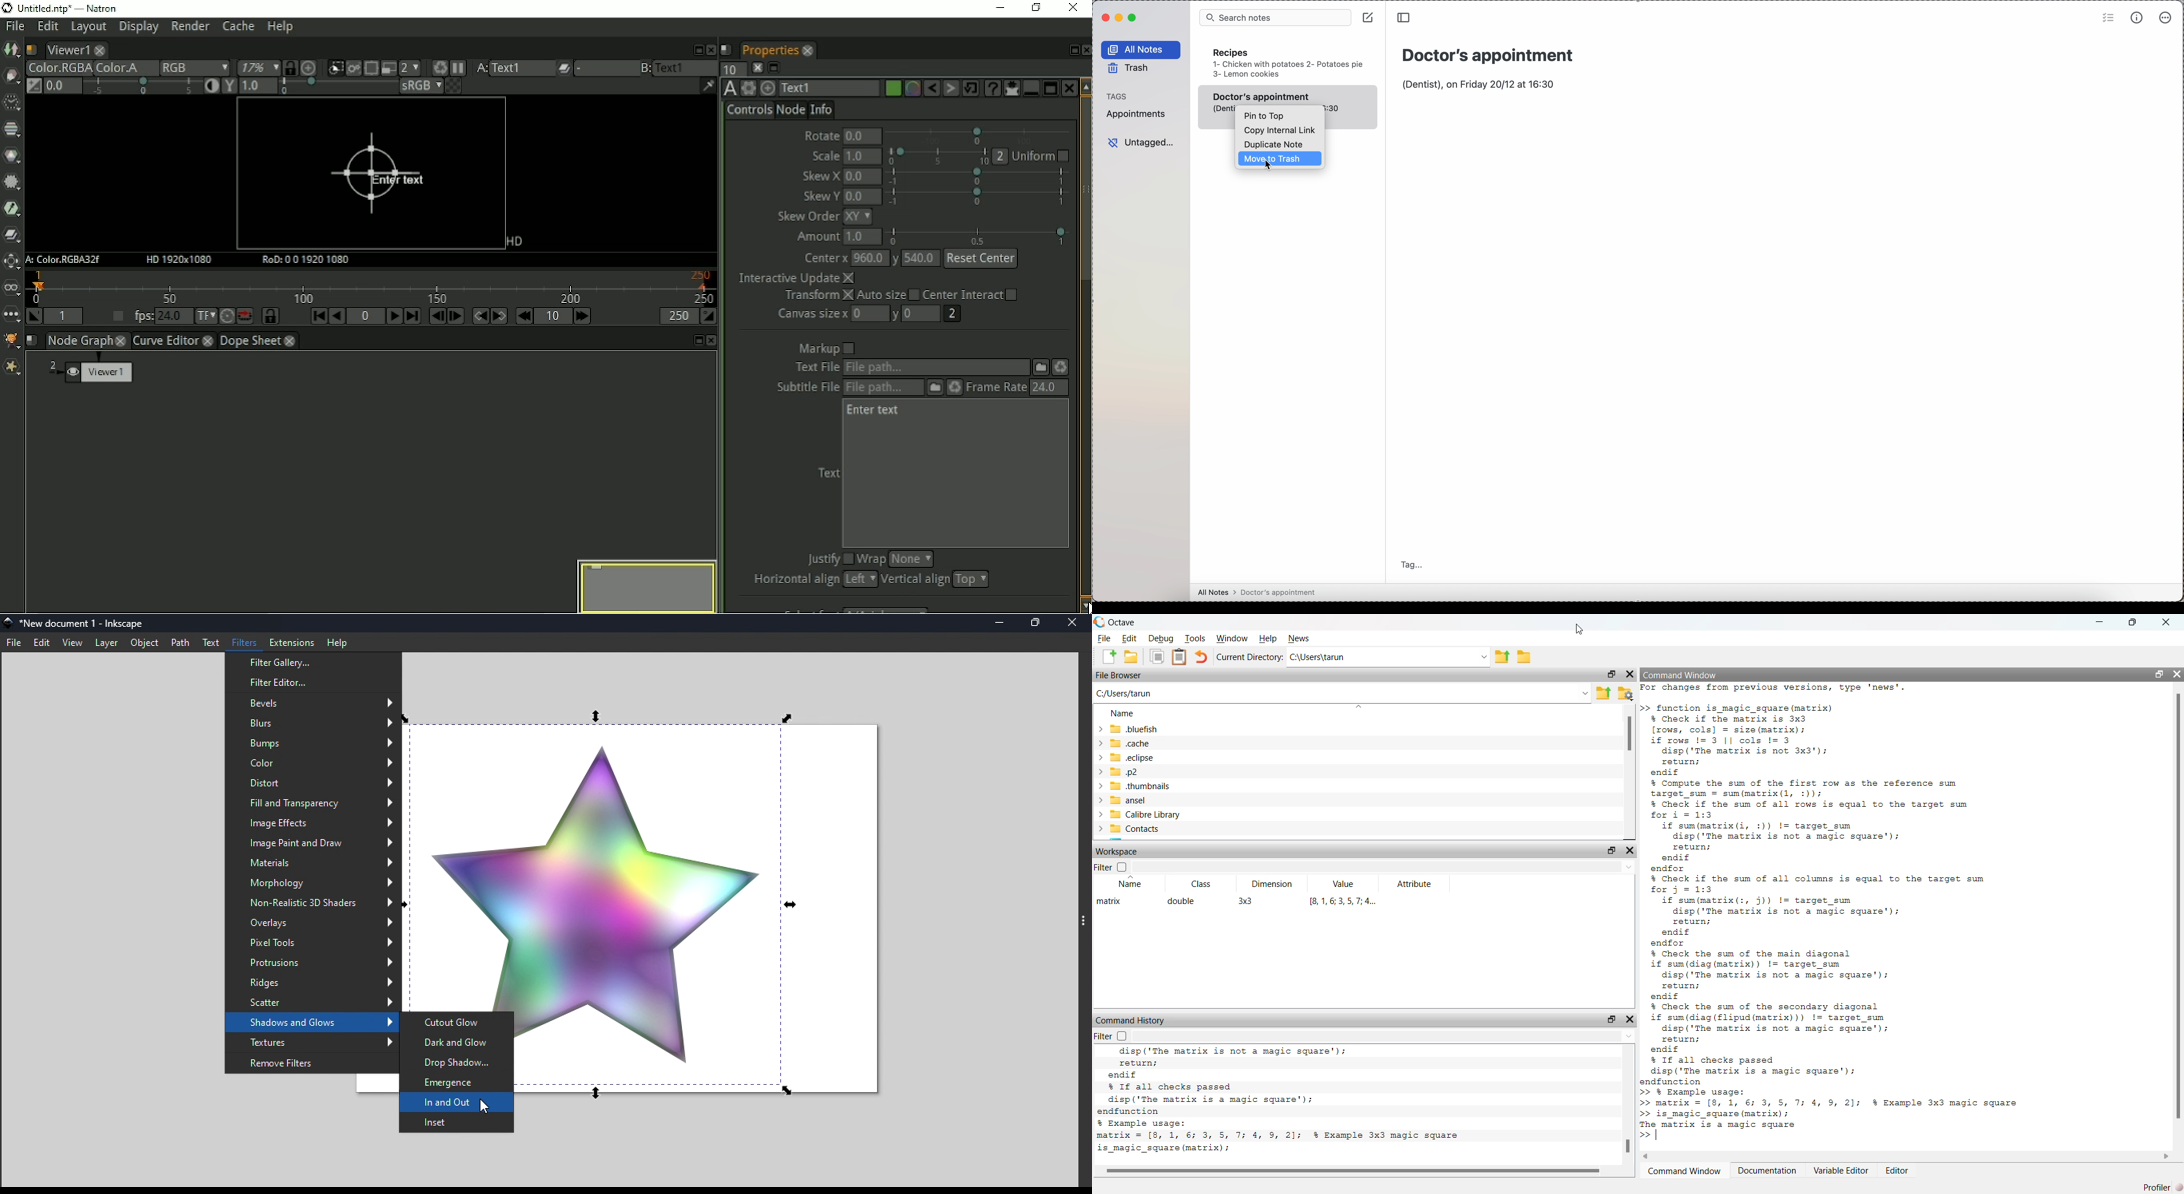  Describe the element at coordinates (1406, 18) in the screenshot. I see `toggle sidebar` at that location.